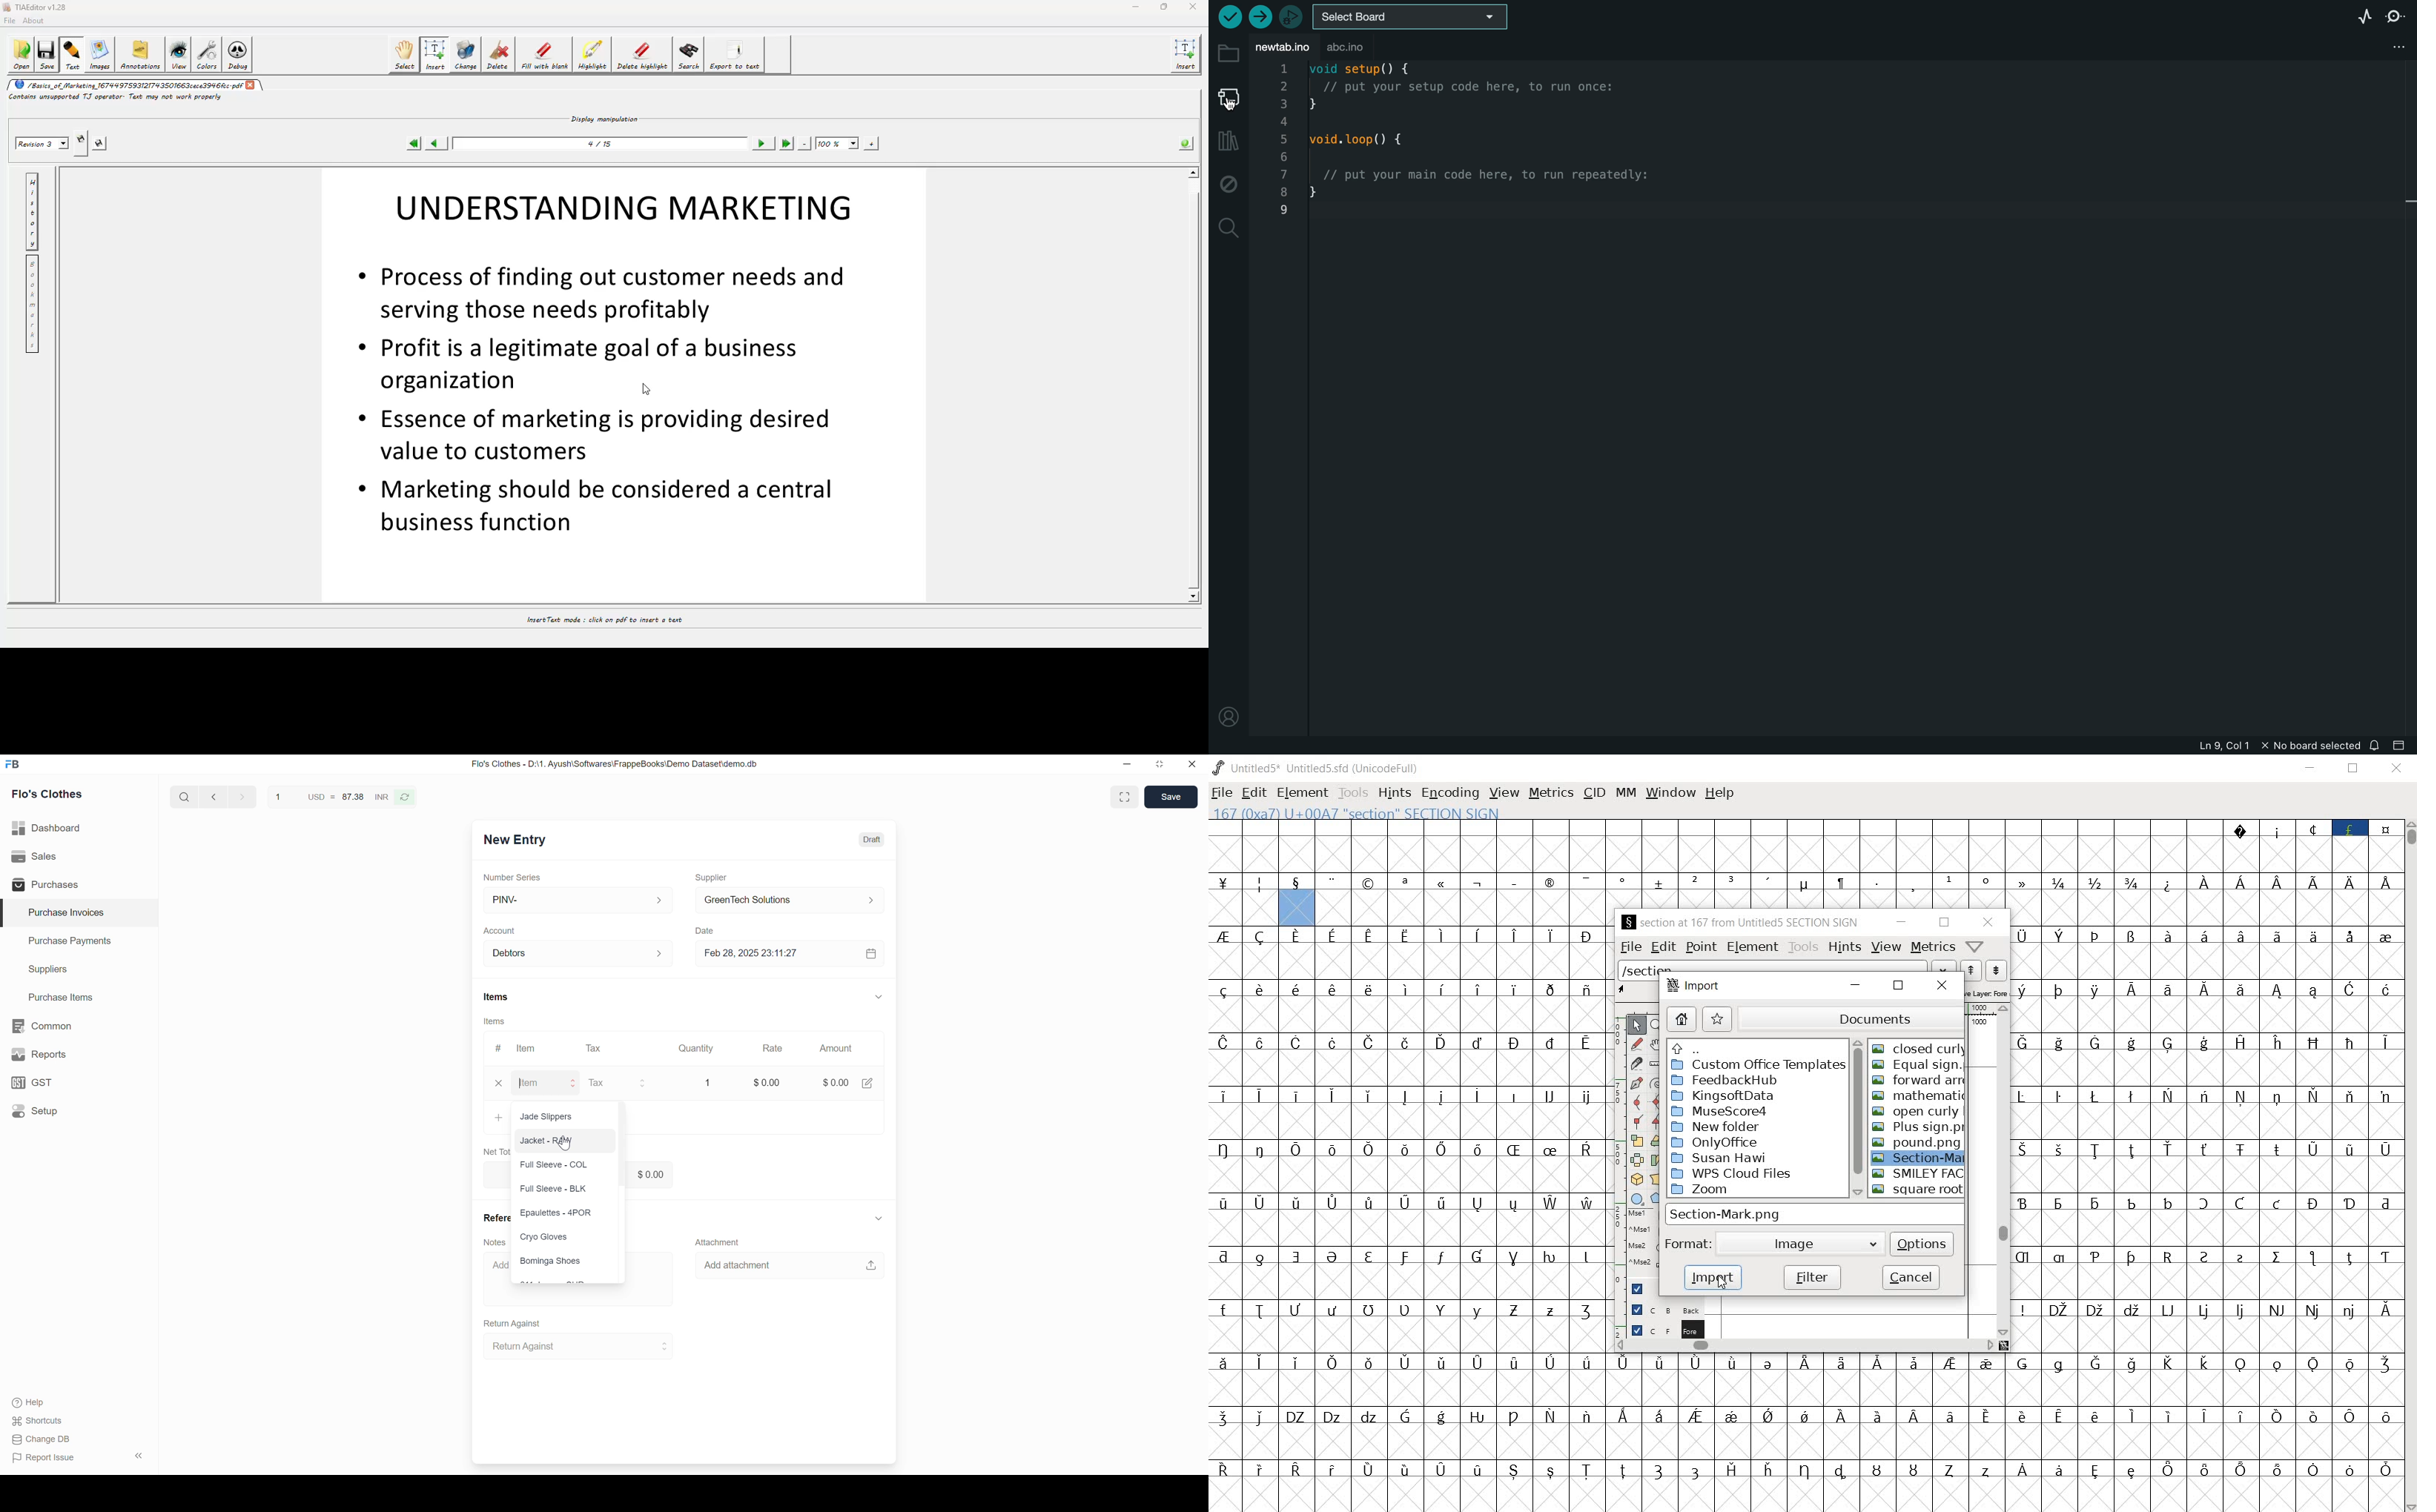 This screenshot has width=2436, height=1512. Describe the element at coordinates (595, 1049) in the screenshot. I see `Tax` at that location.